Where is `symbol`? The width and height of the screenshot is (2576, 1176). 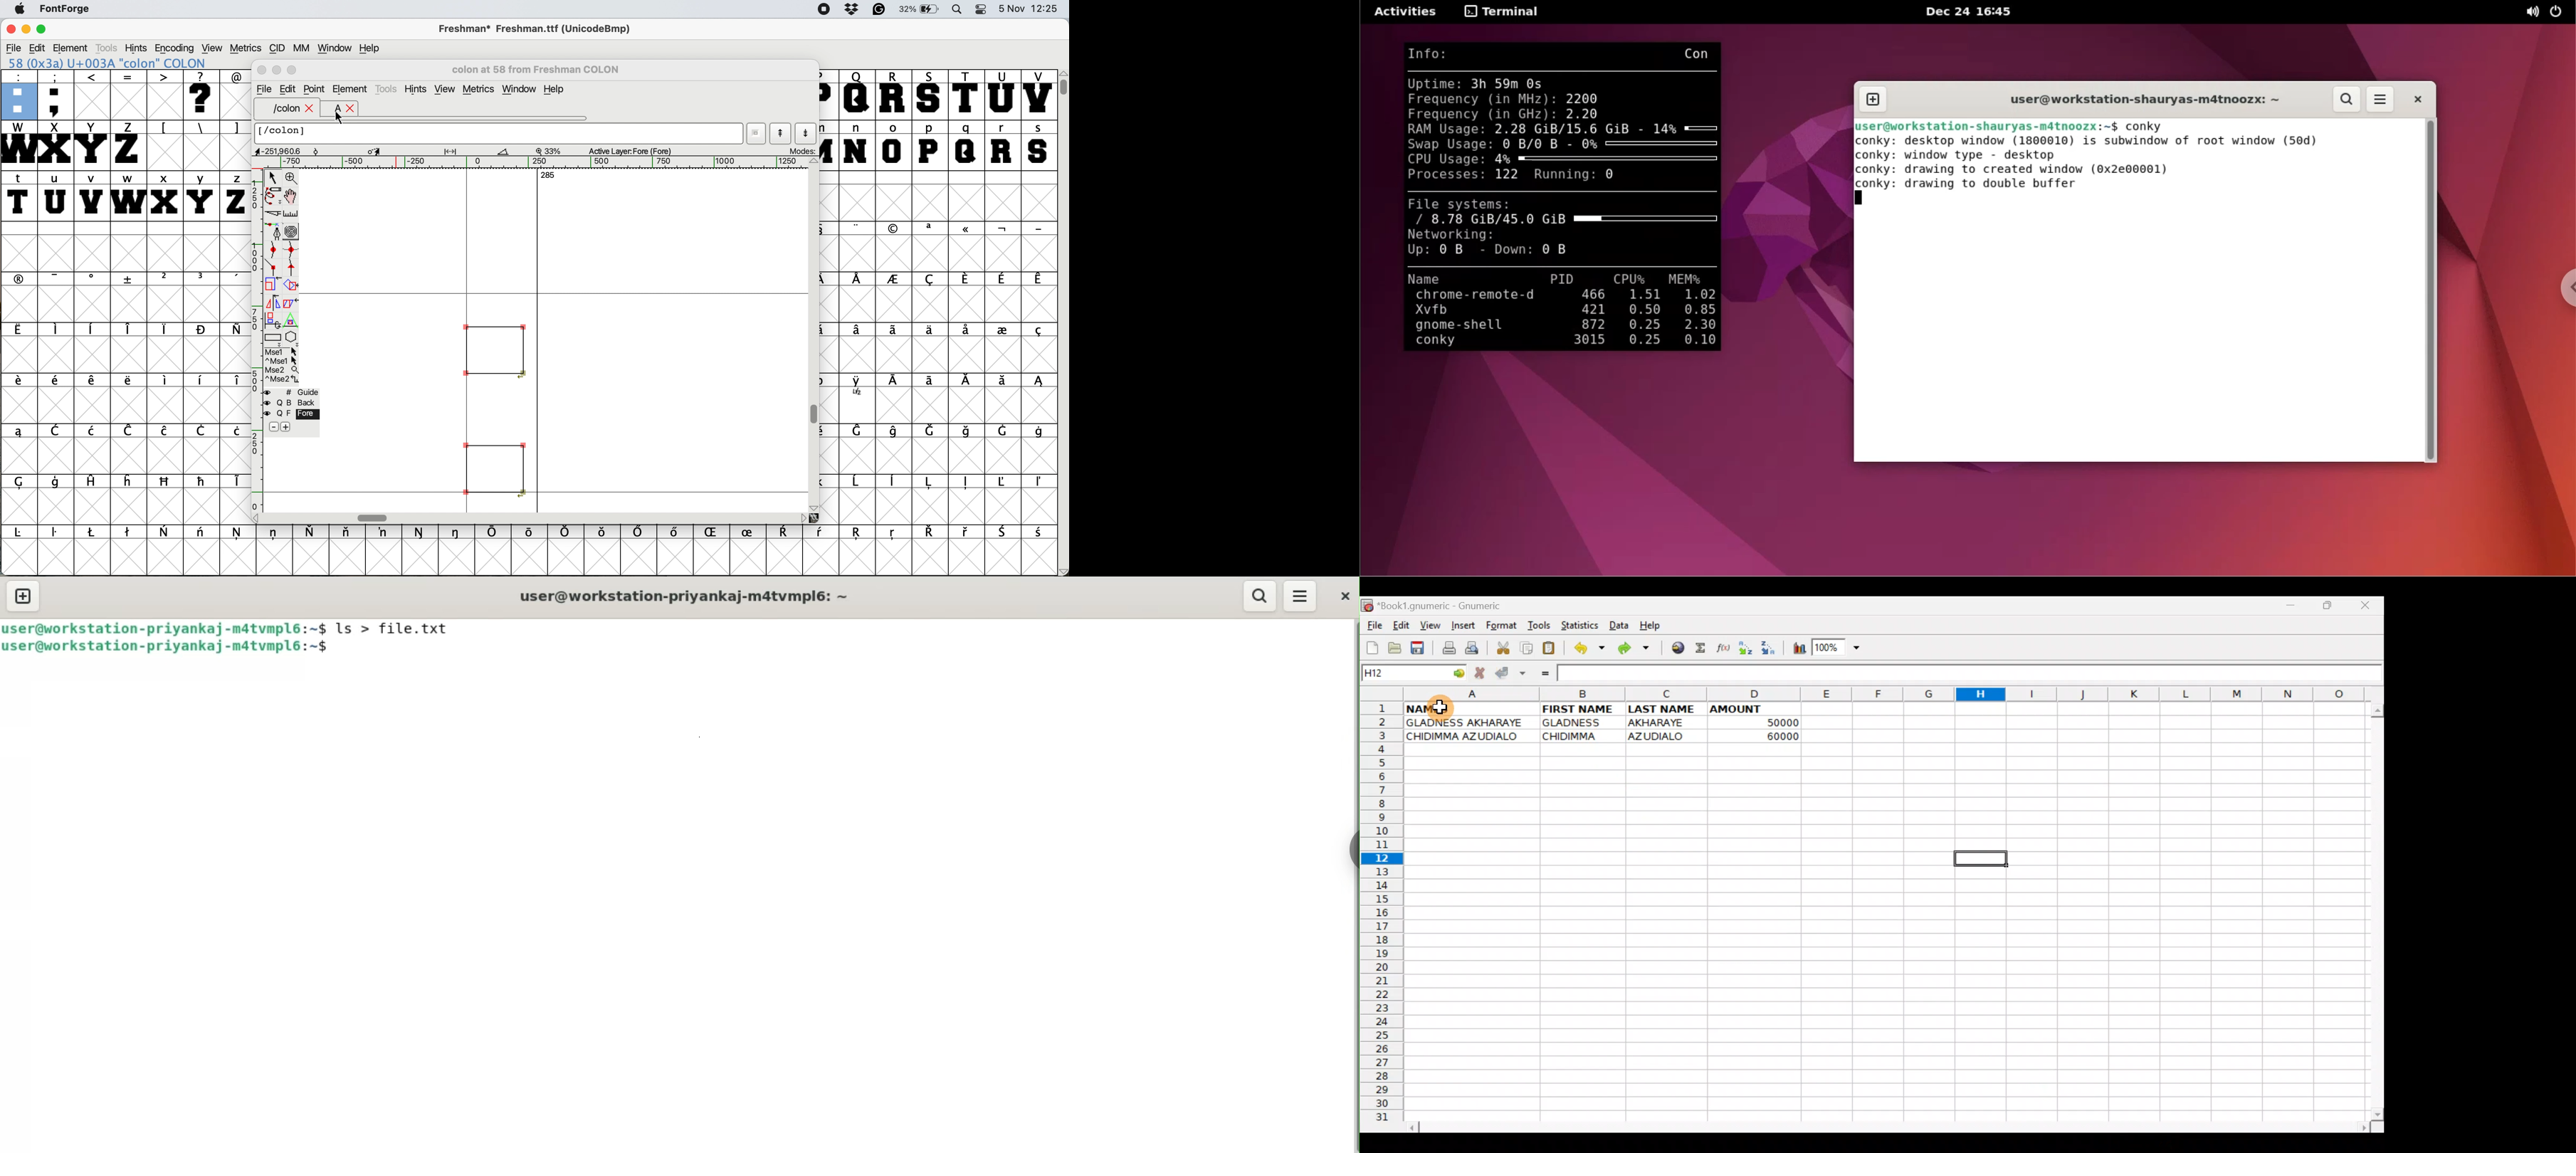
symbol is located at coordinates (928, 330).